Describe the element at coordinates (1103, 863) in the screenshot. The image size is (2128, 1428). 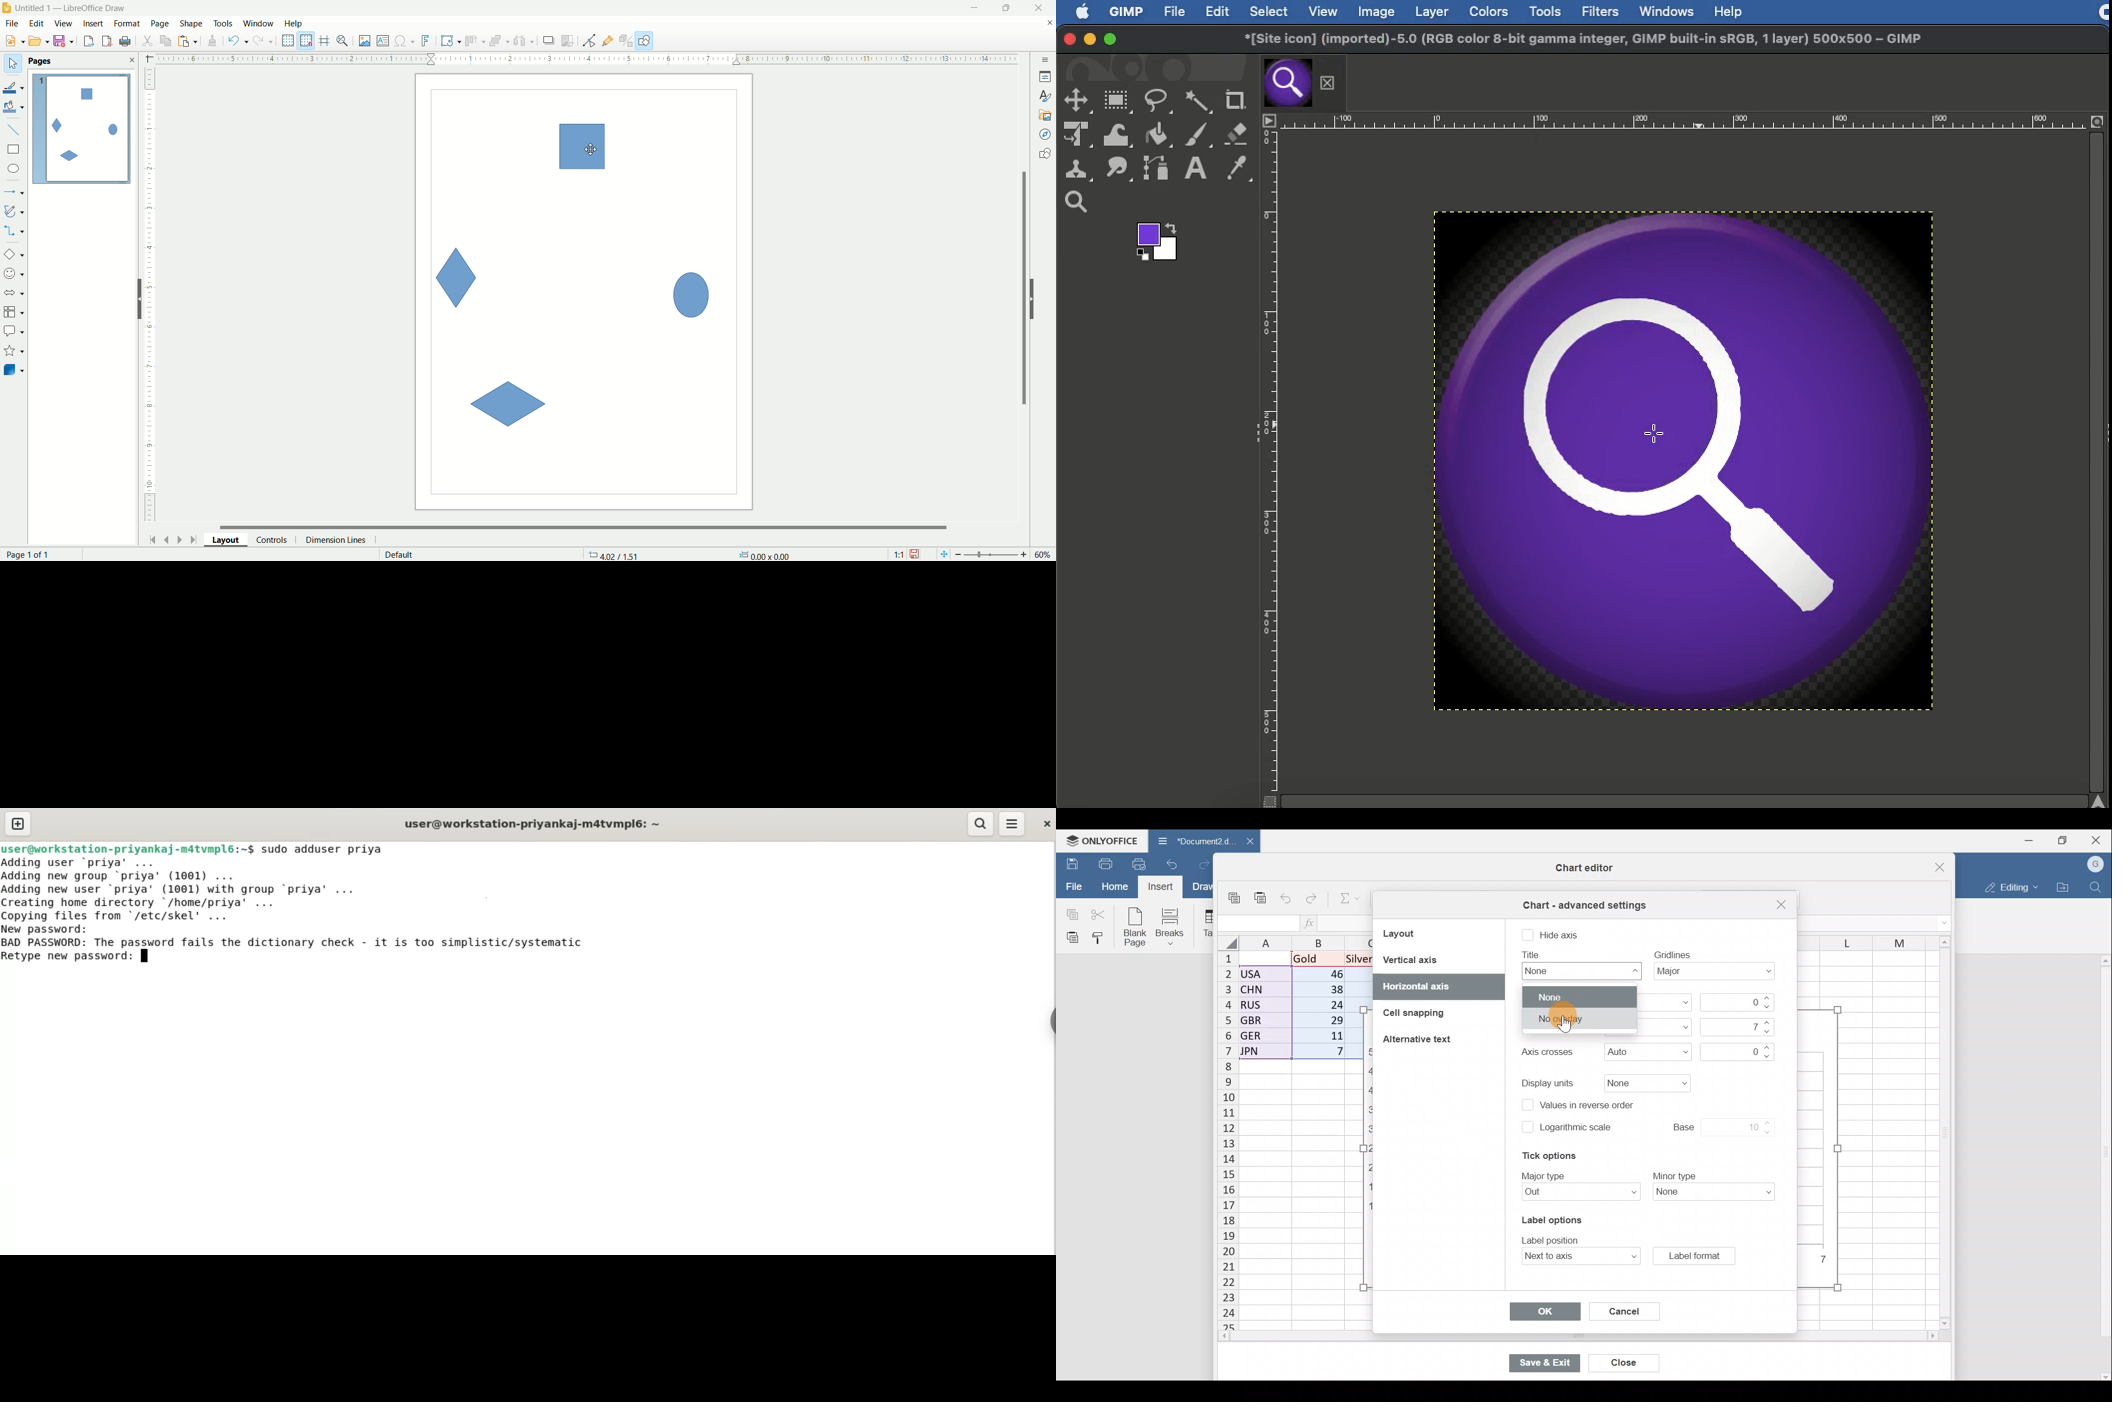
I see `Print file` at that location.